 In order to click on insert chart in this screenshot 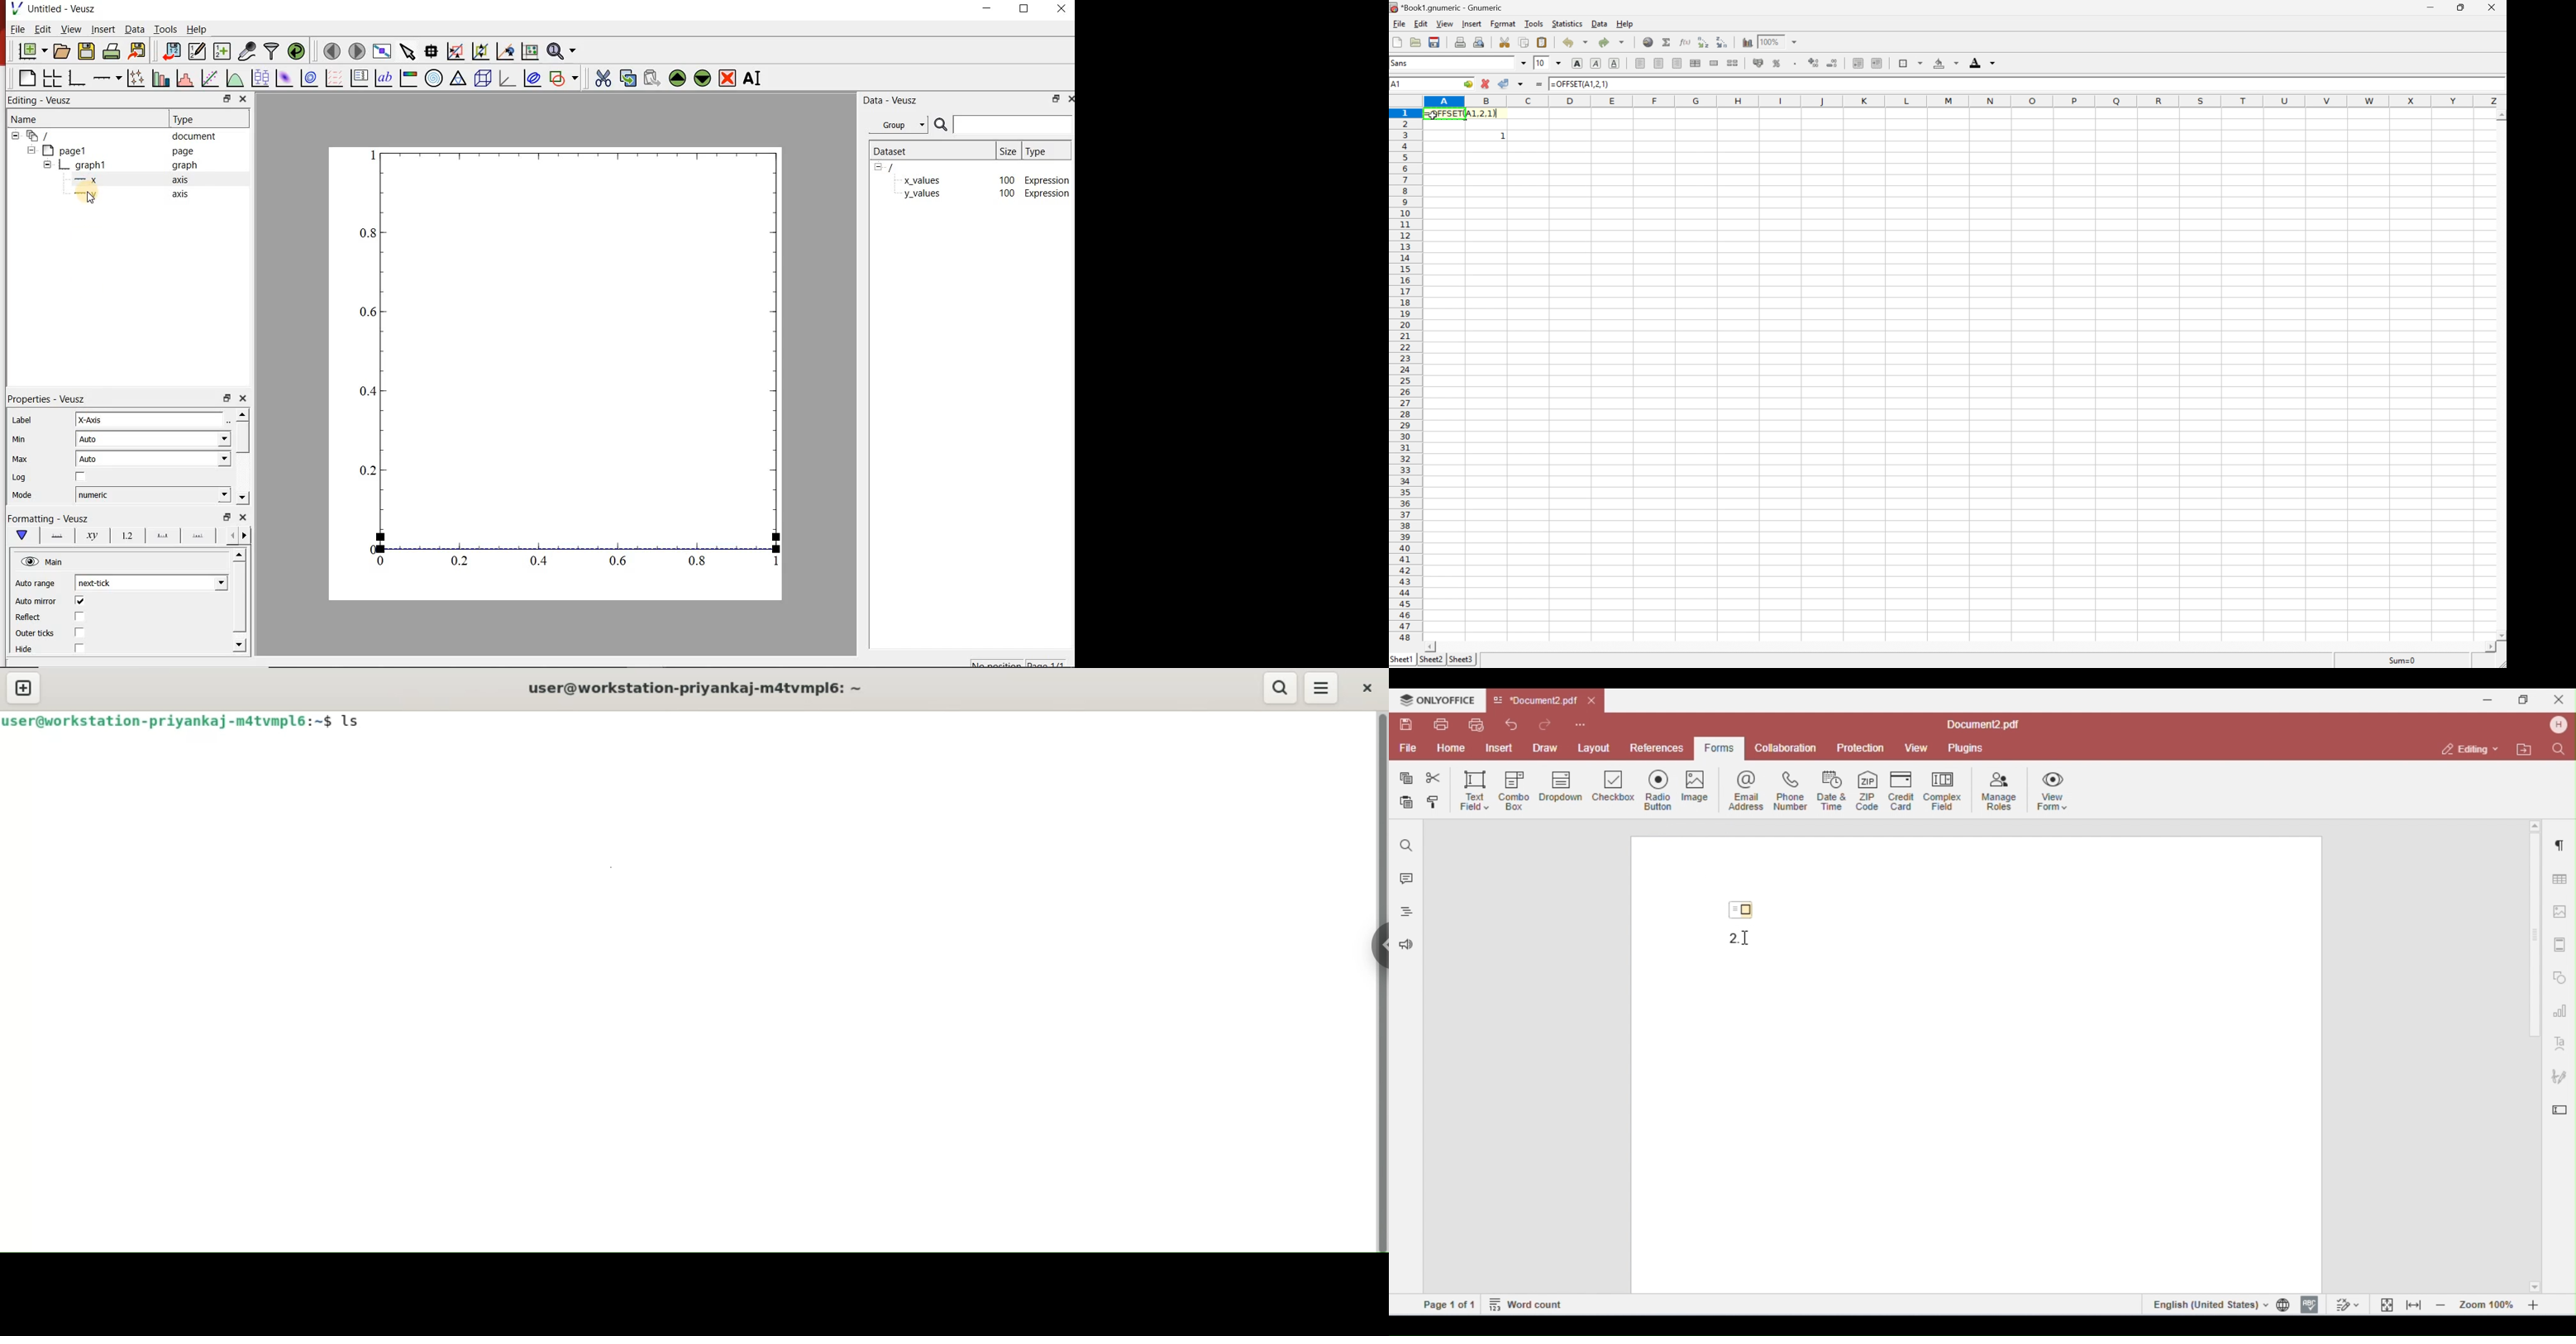, I will do `click(1747, 41)`.